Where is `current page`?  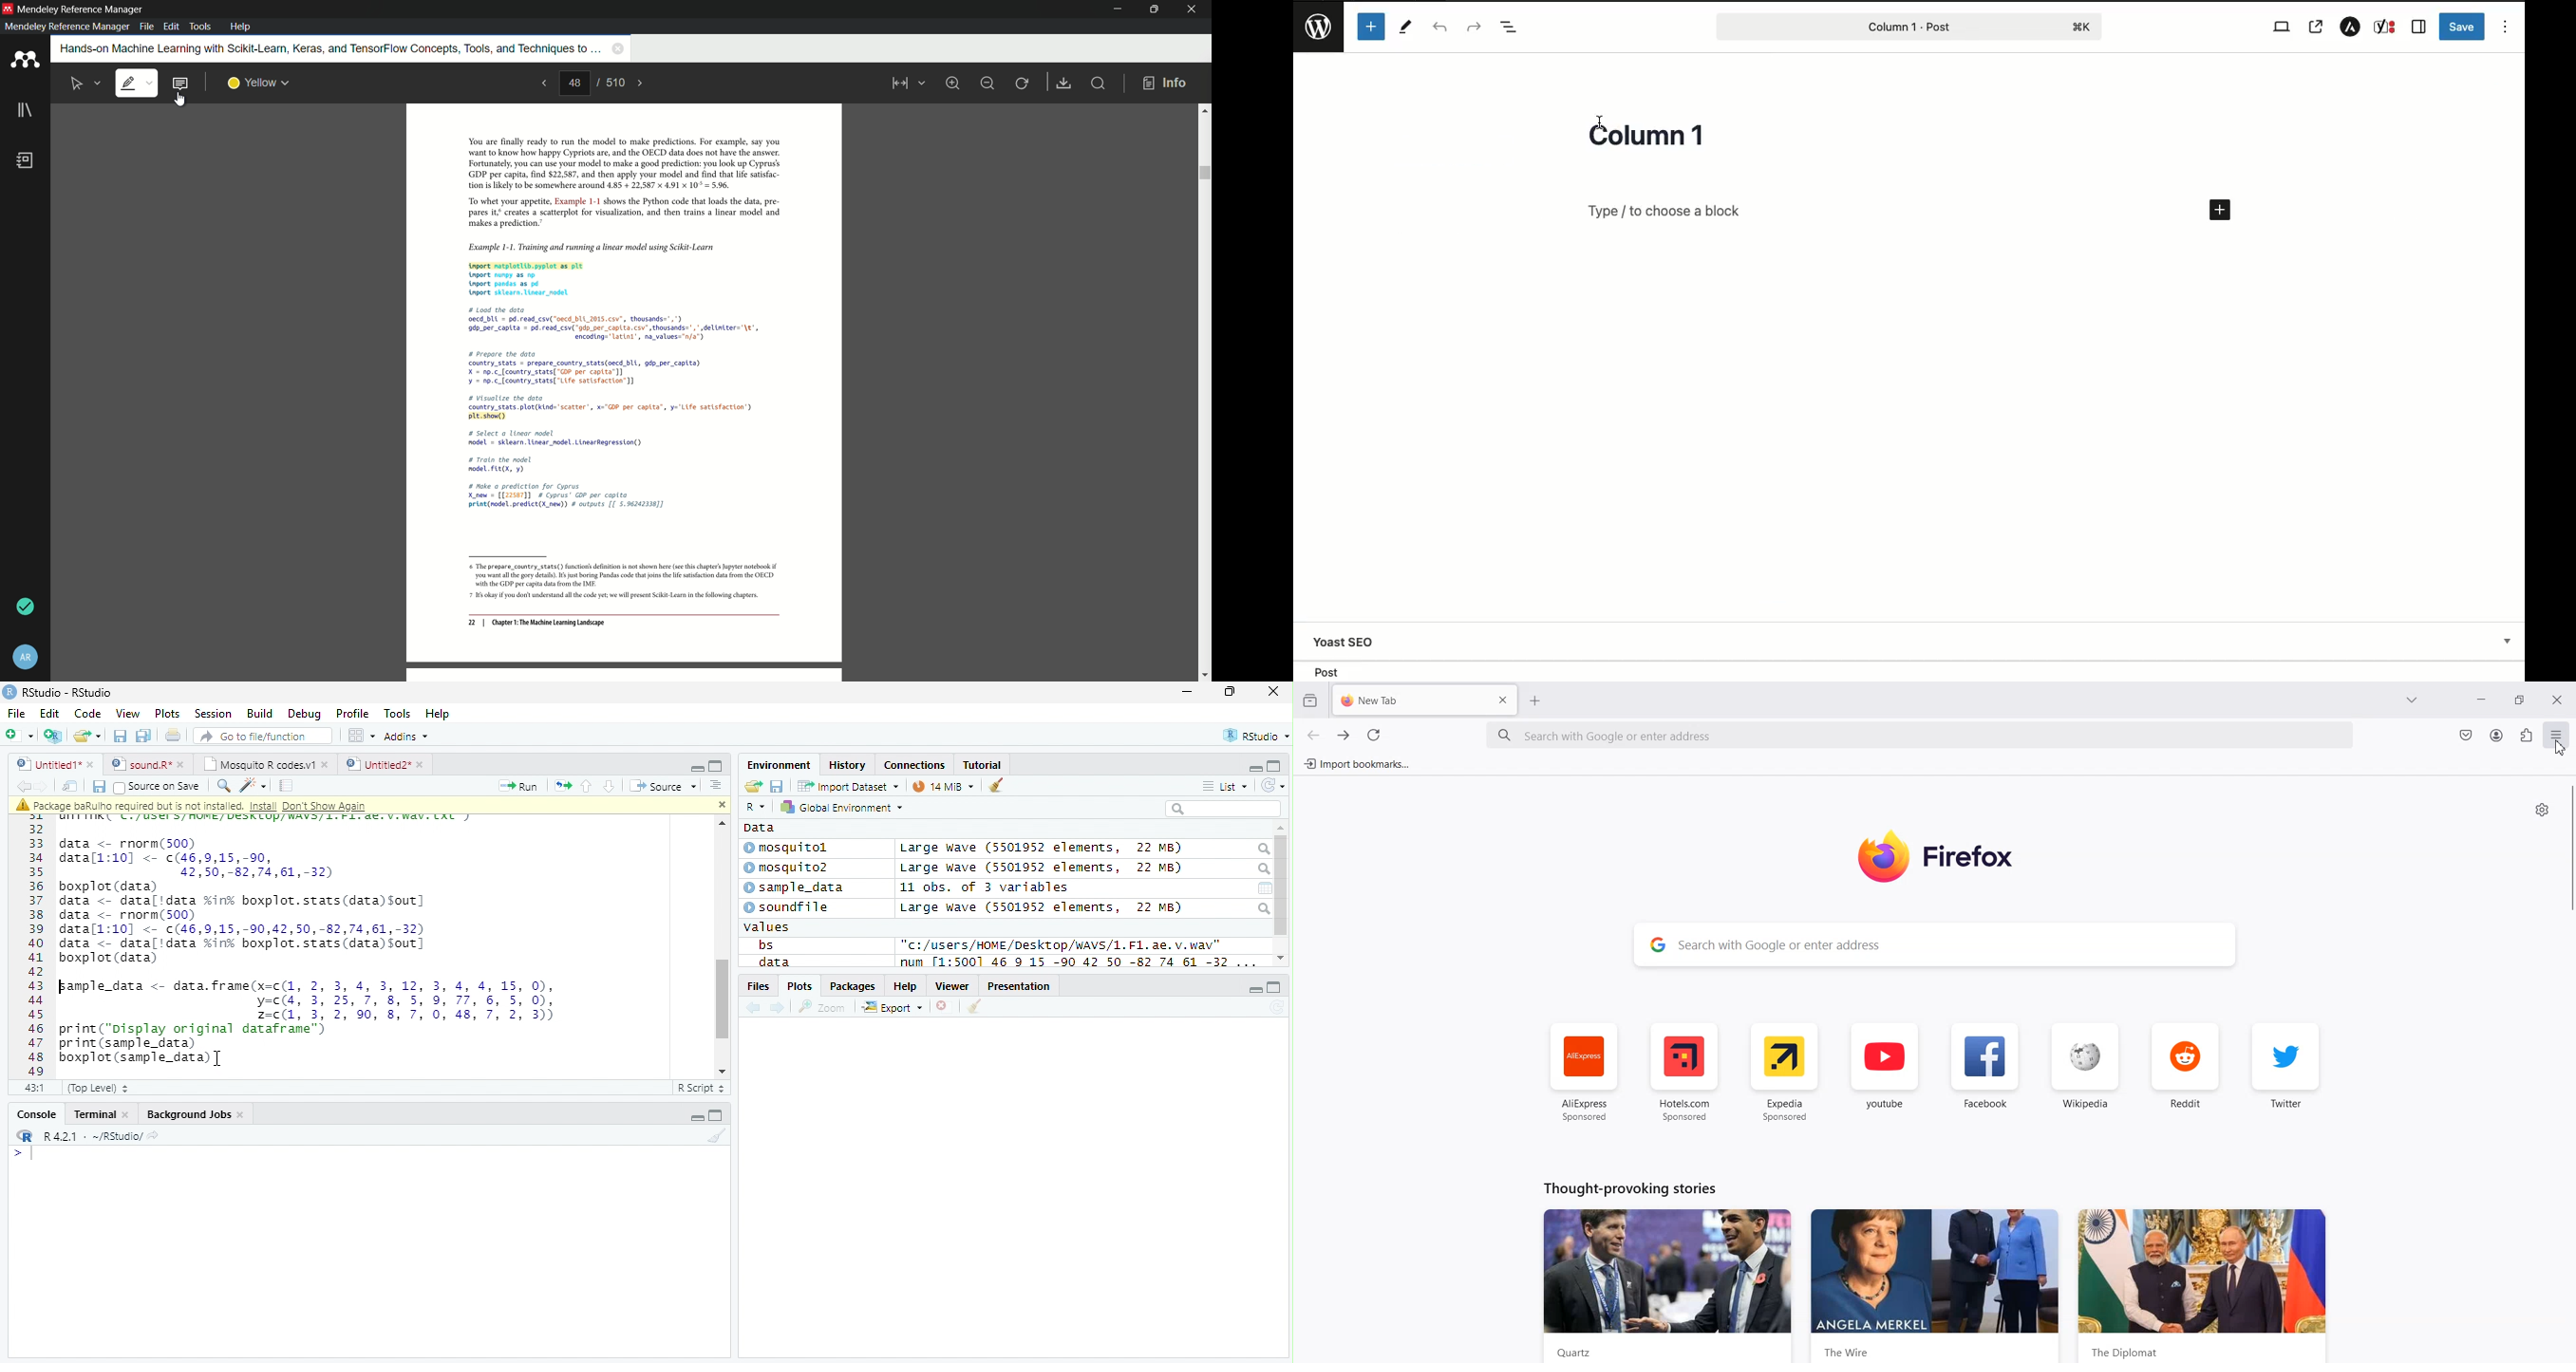 current page is located at coordinates (574, 83).